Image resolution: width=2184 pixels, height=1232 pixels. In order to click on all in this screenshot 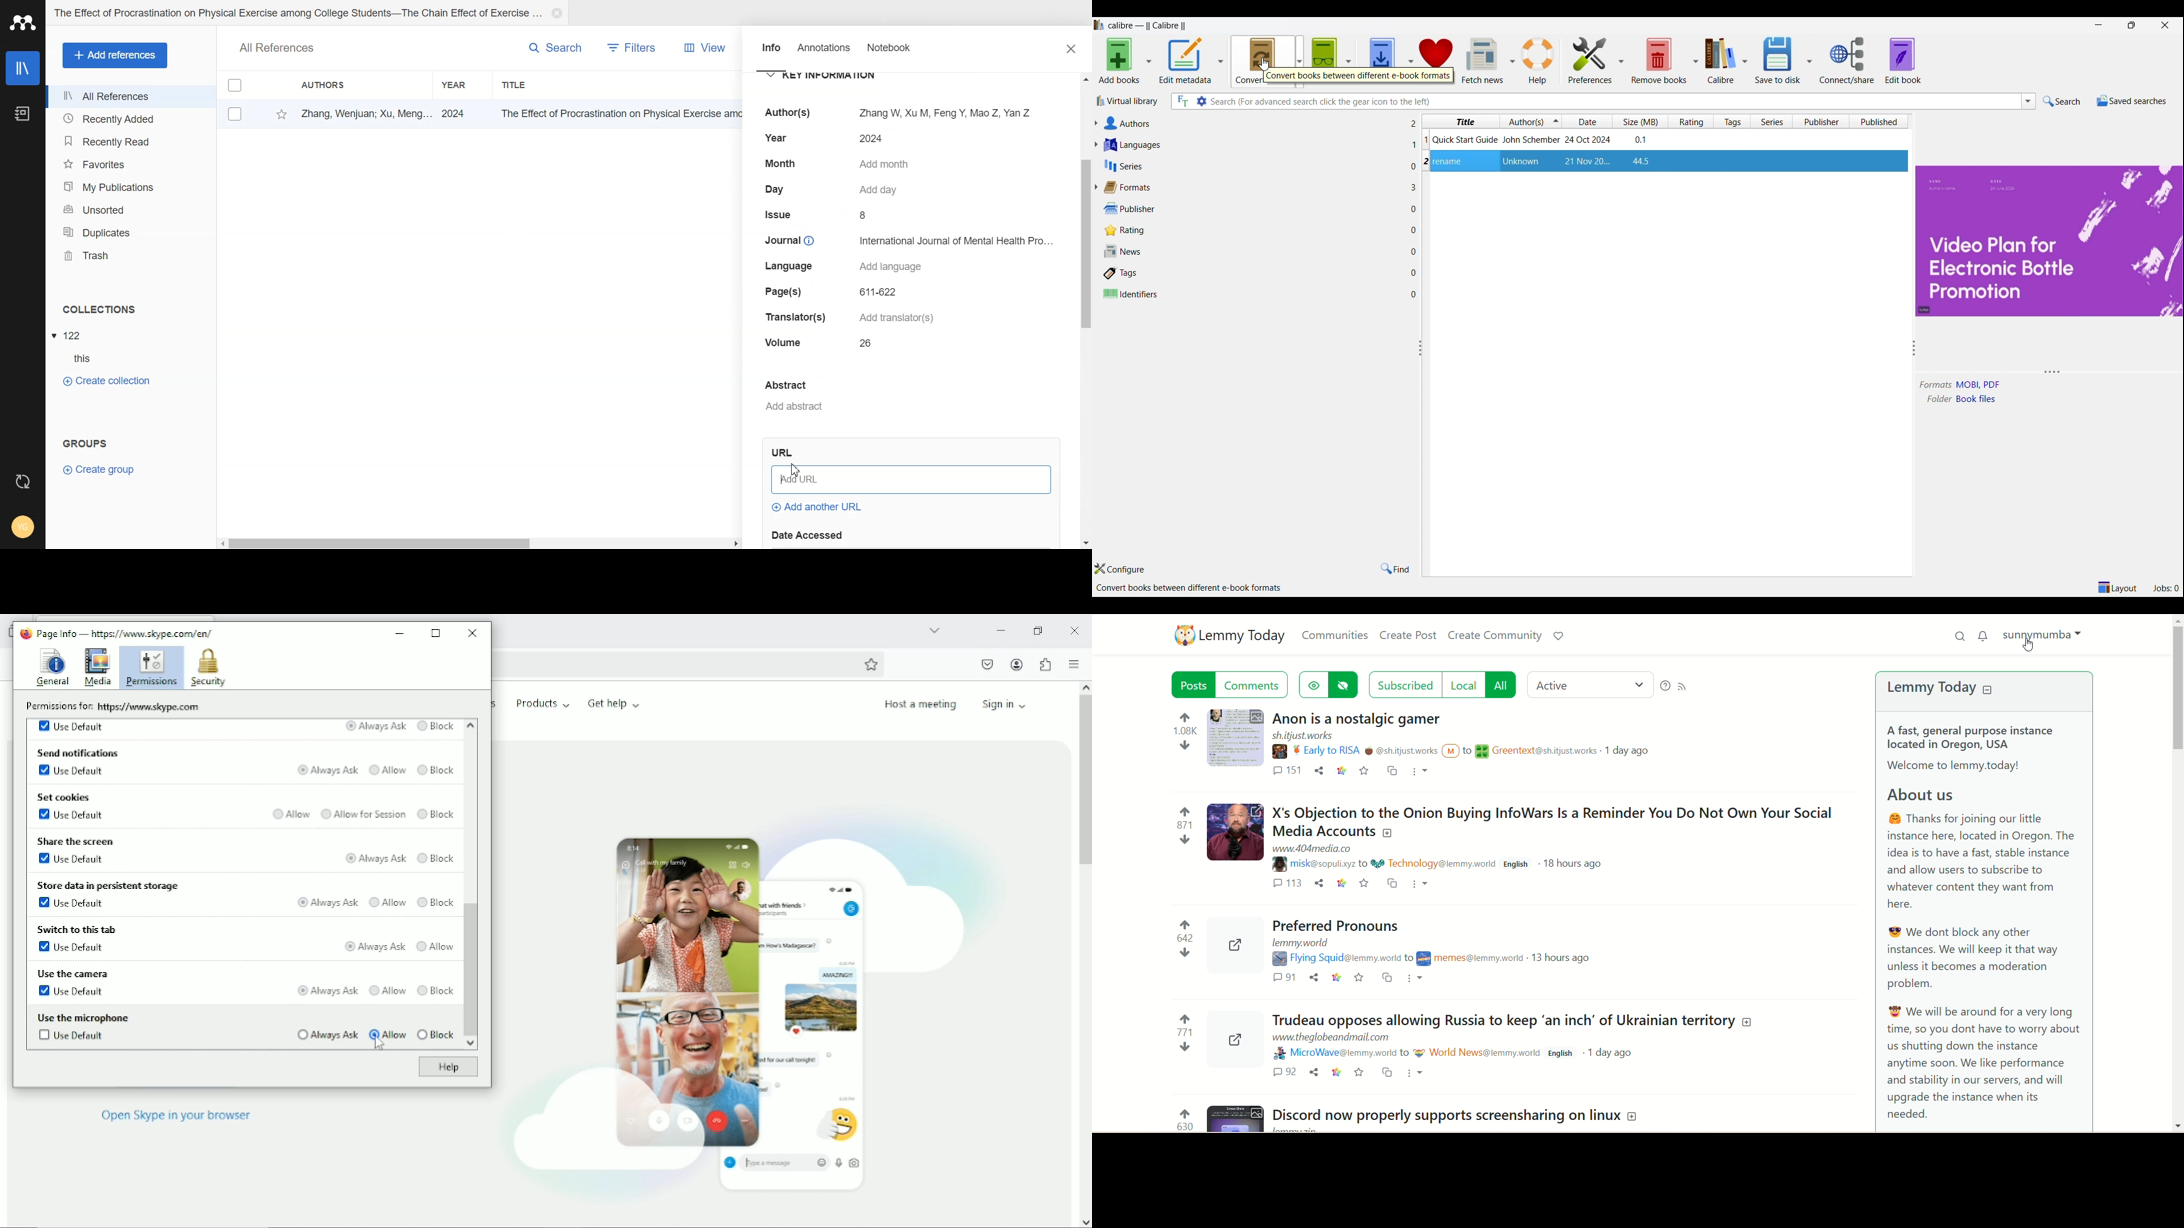, I will do `click(1503, 685)`.